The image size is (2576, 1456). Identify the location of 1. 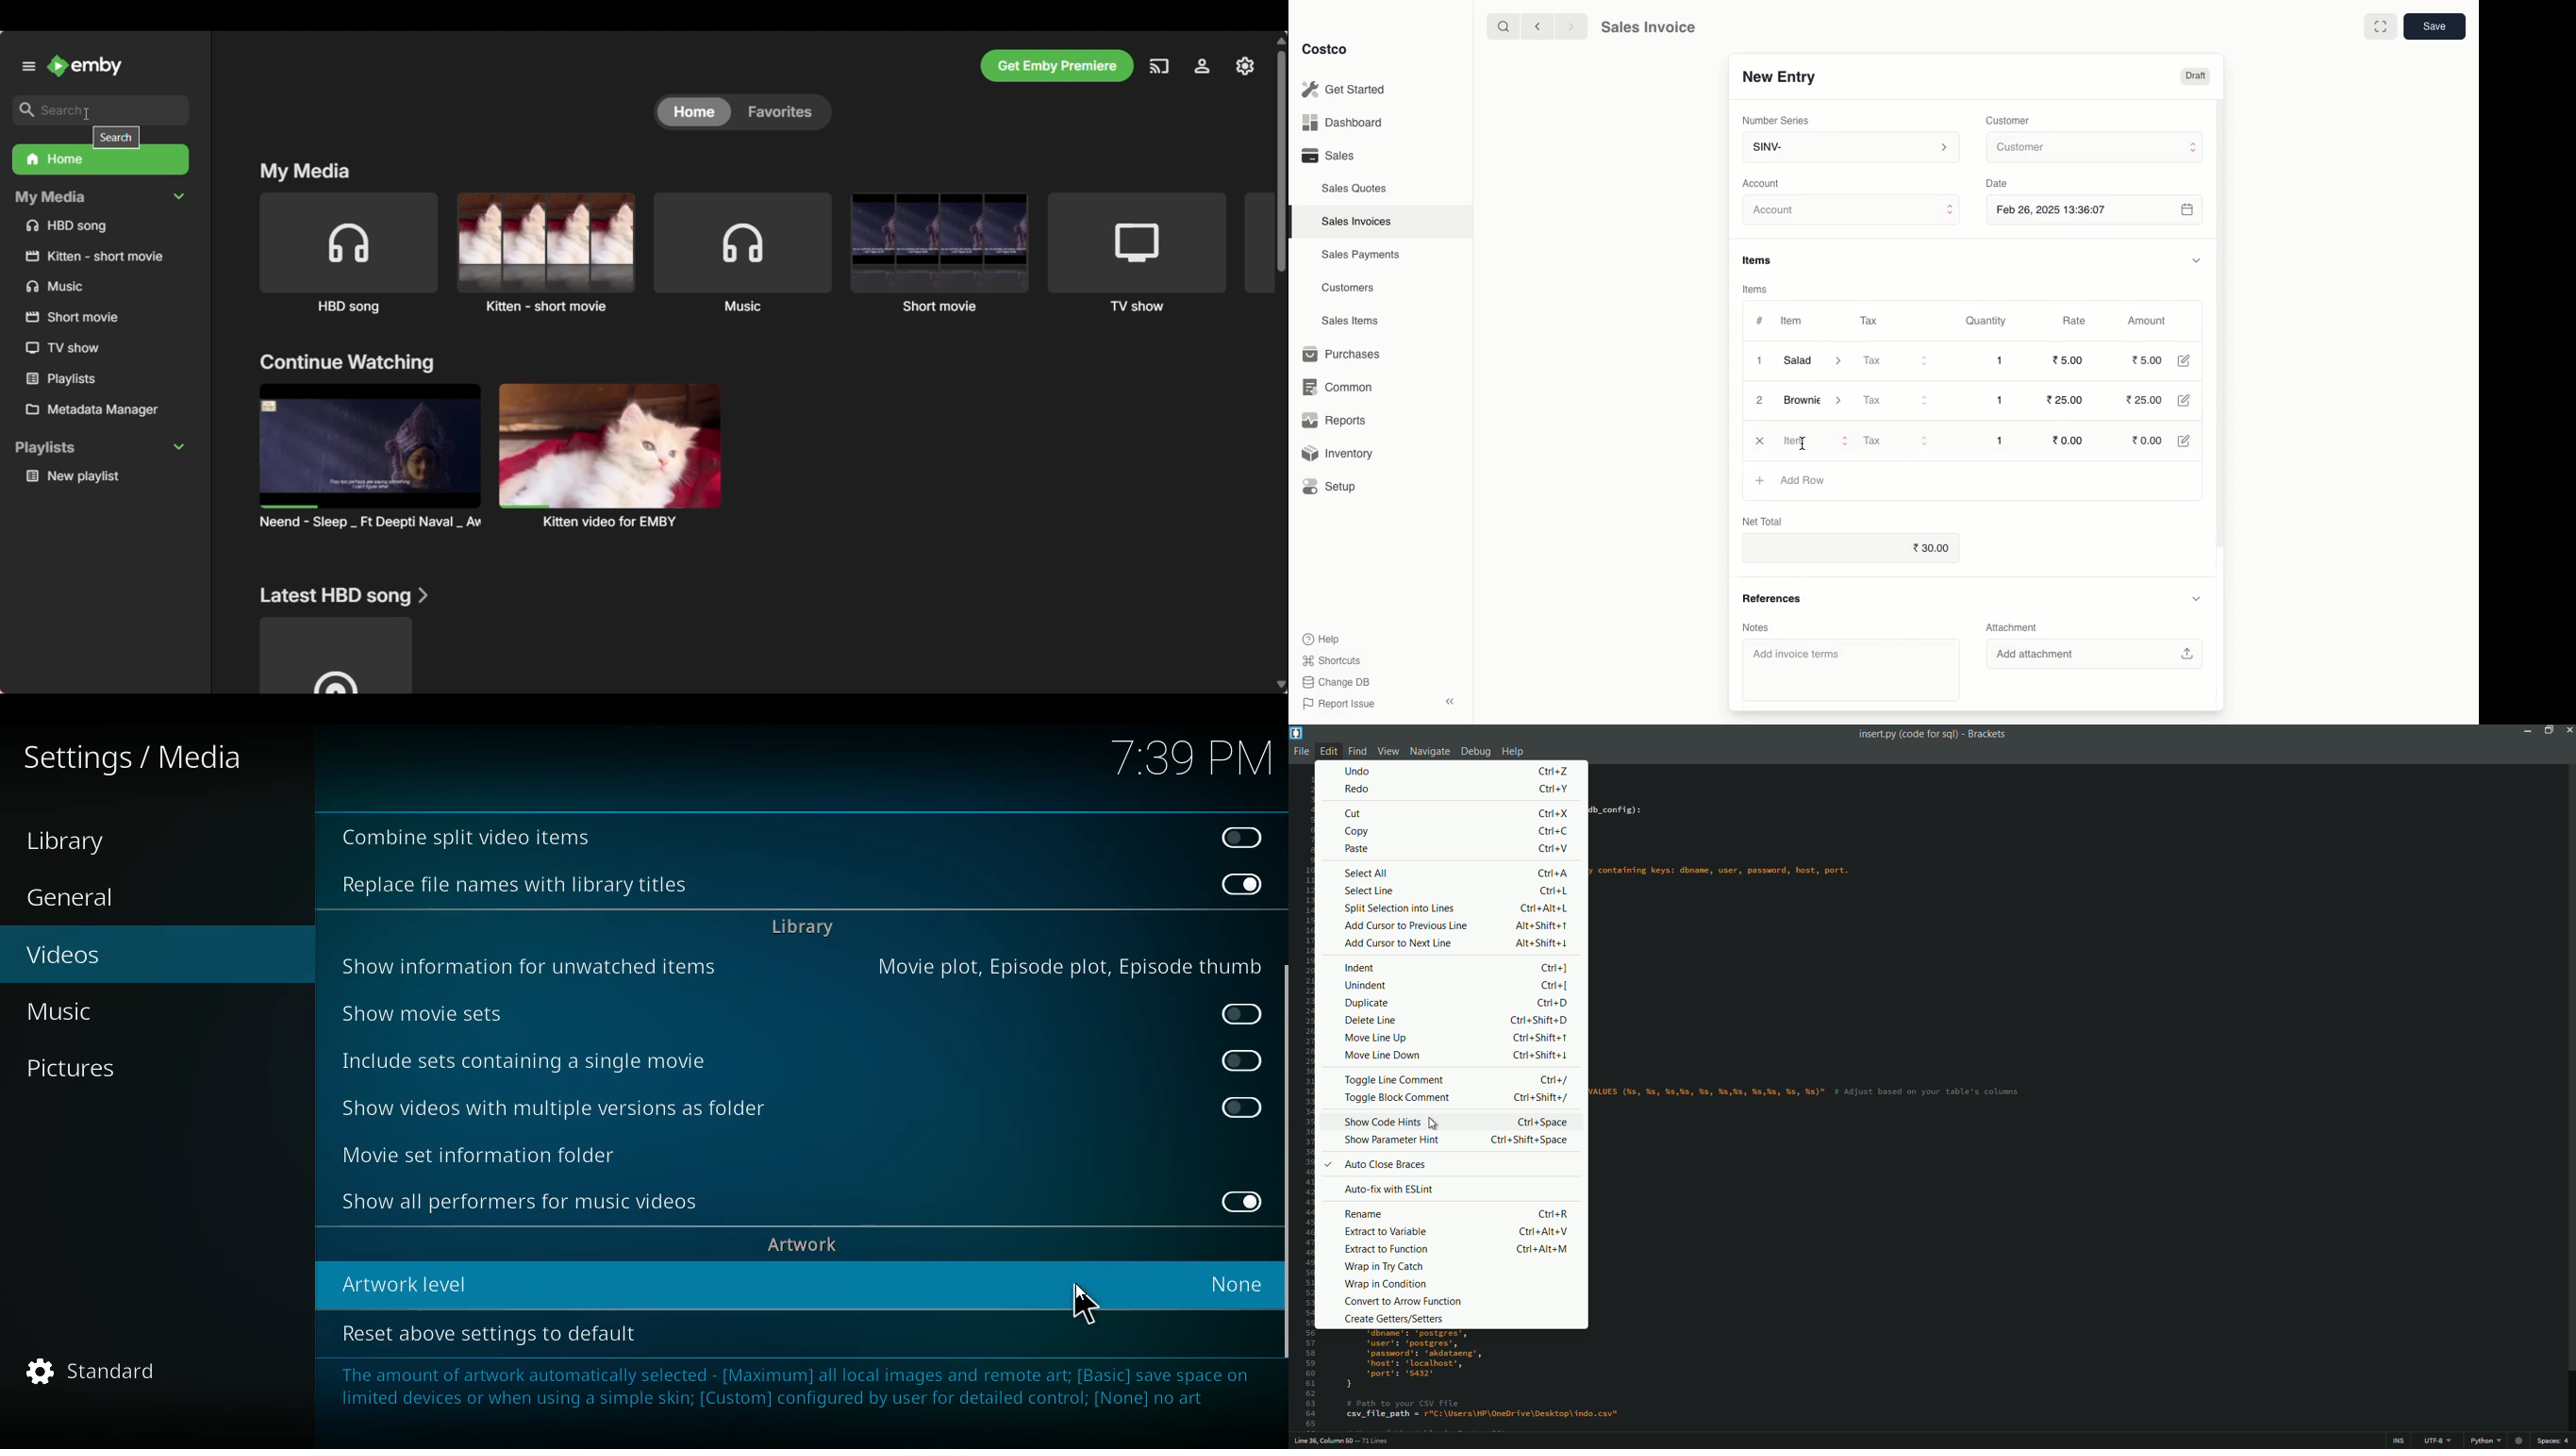
(2000, 400).